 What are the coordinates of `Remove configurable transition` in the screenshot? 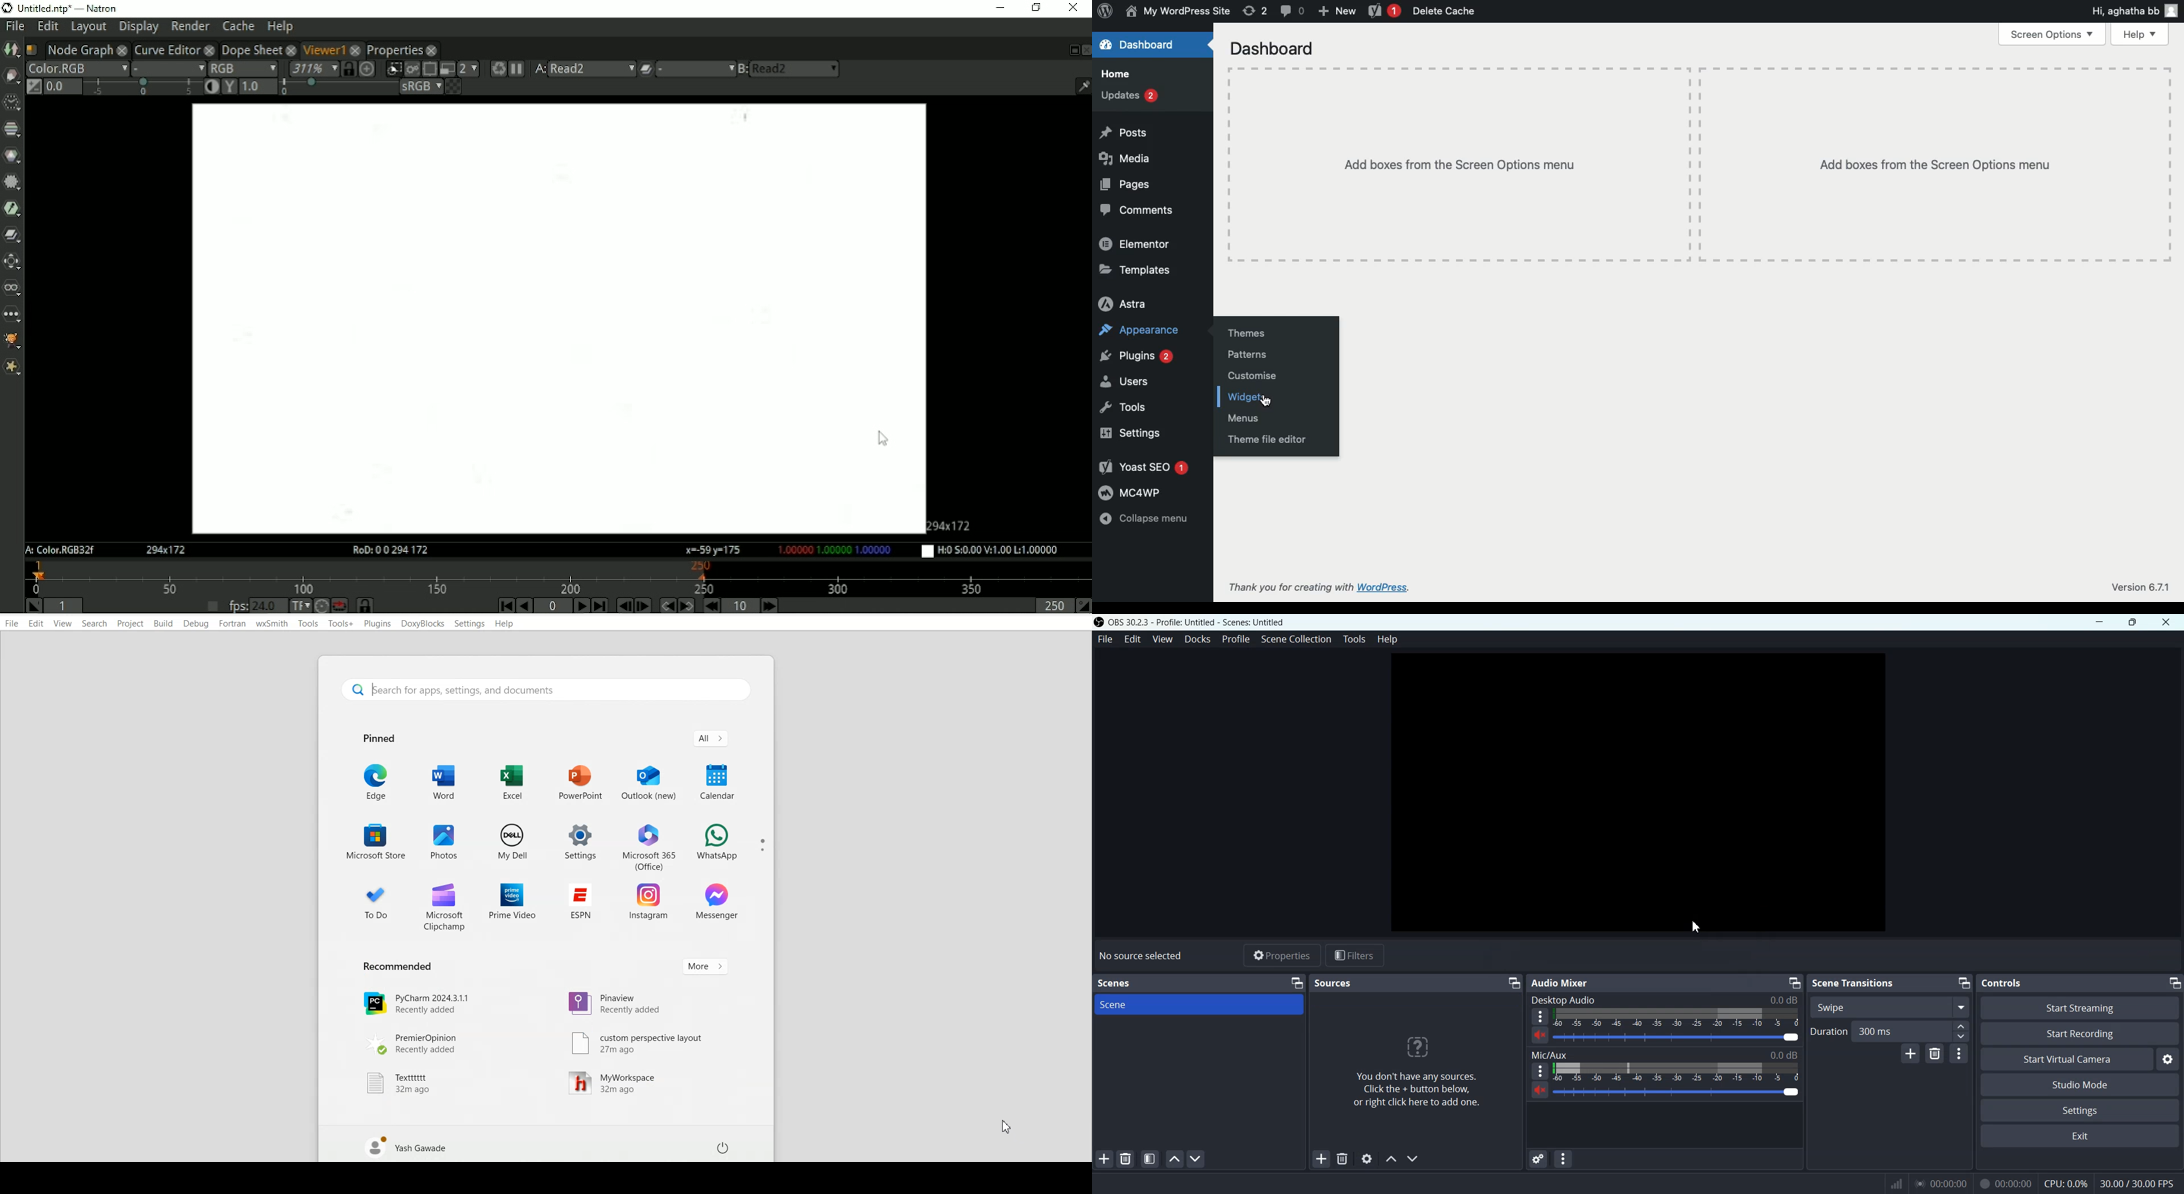 It's located at (1935, 1054).